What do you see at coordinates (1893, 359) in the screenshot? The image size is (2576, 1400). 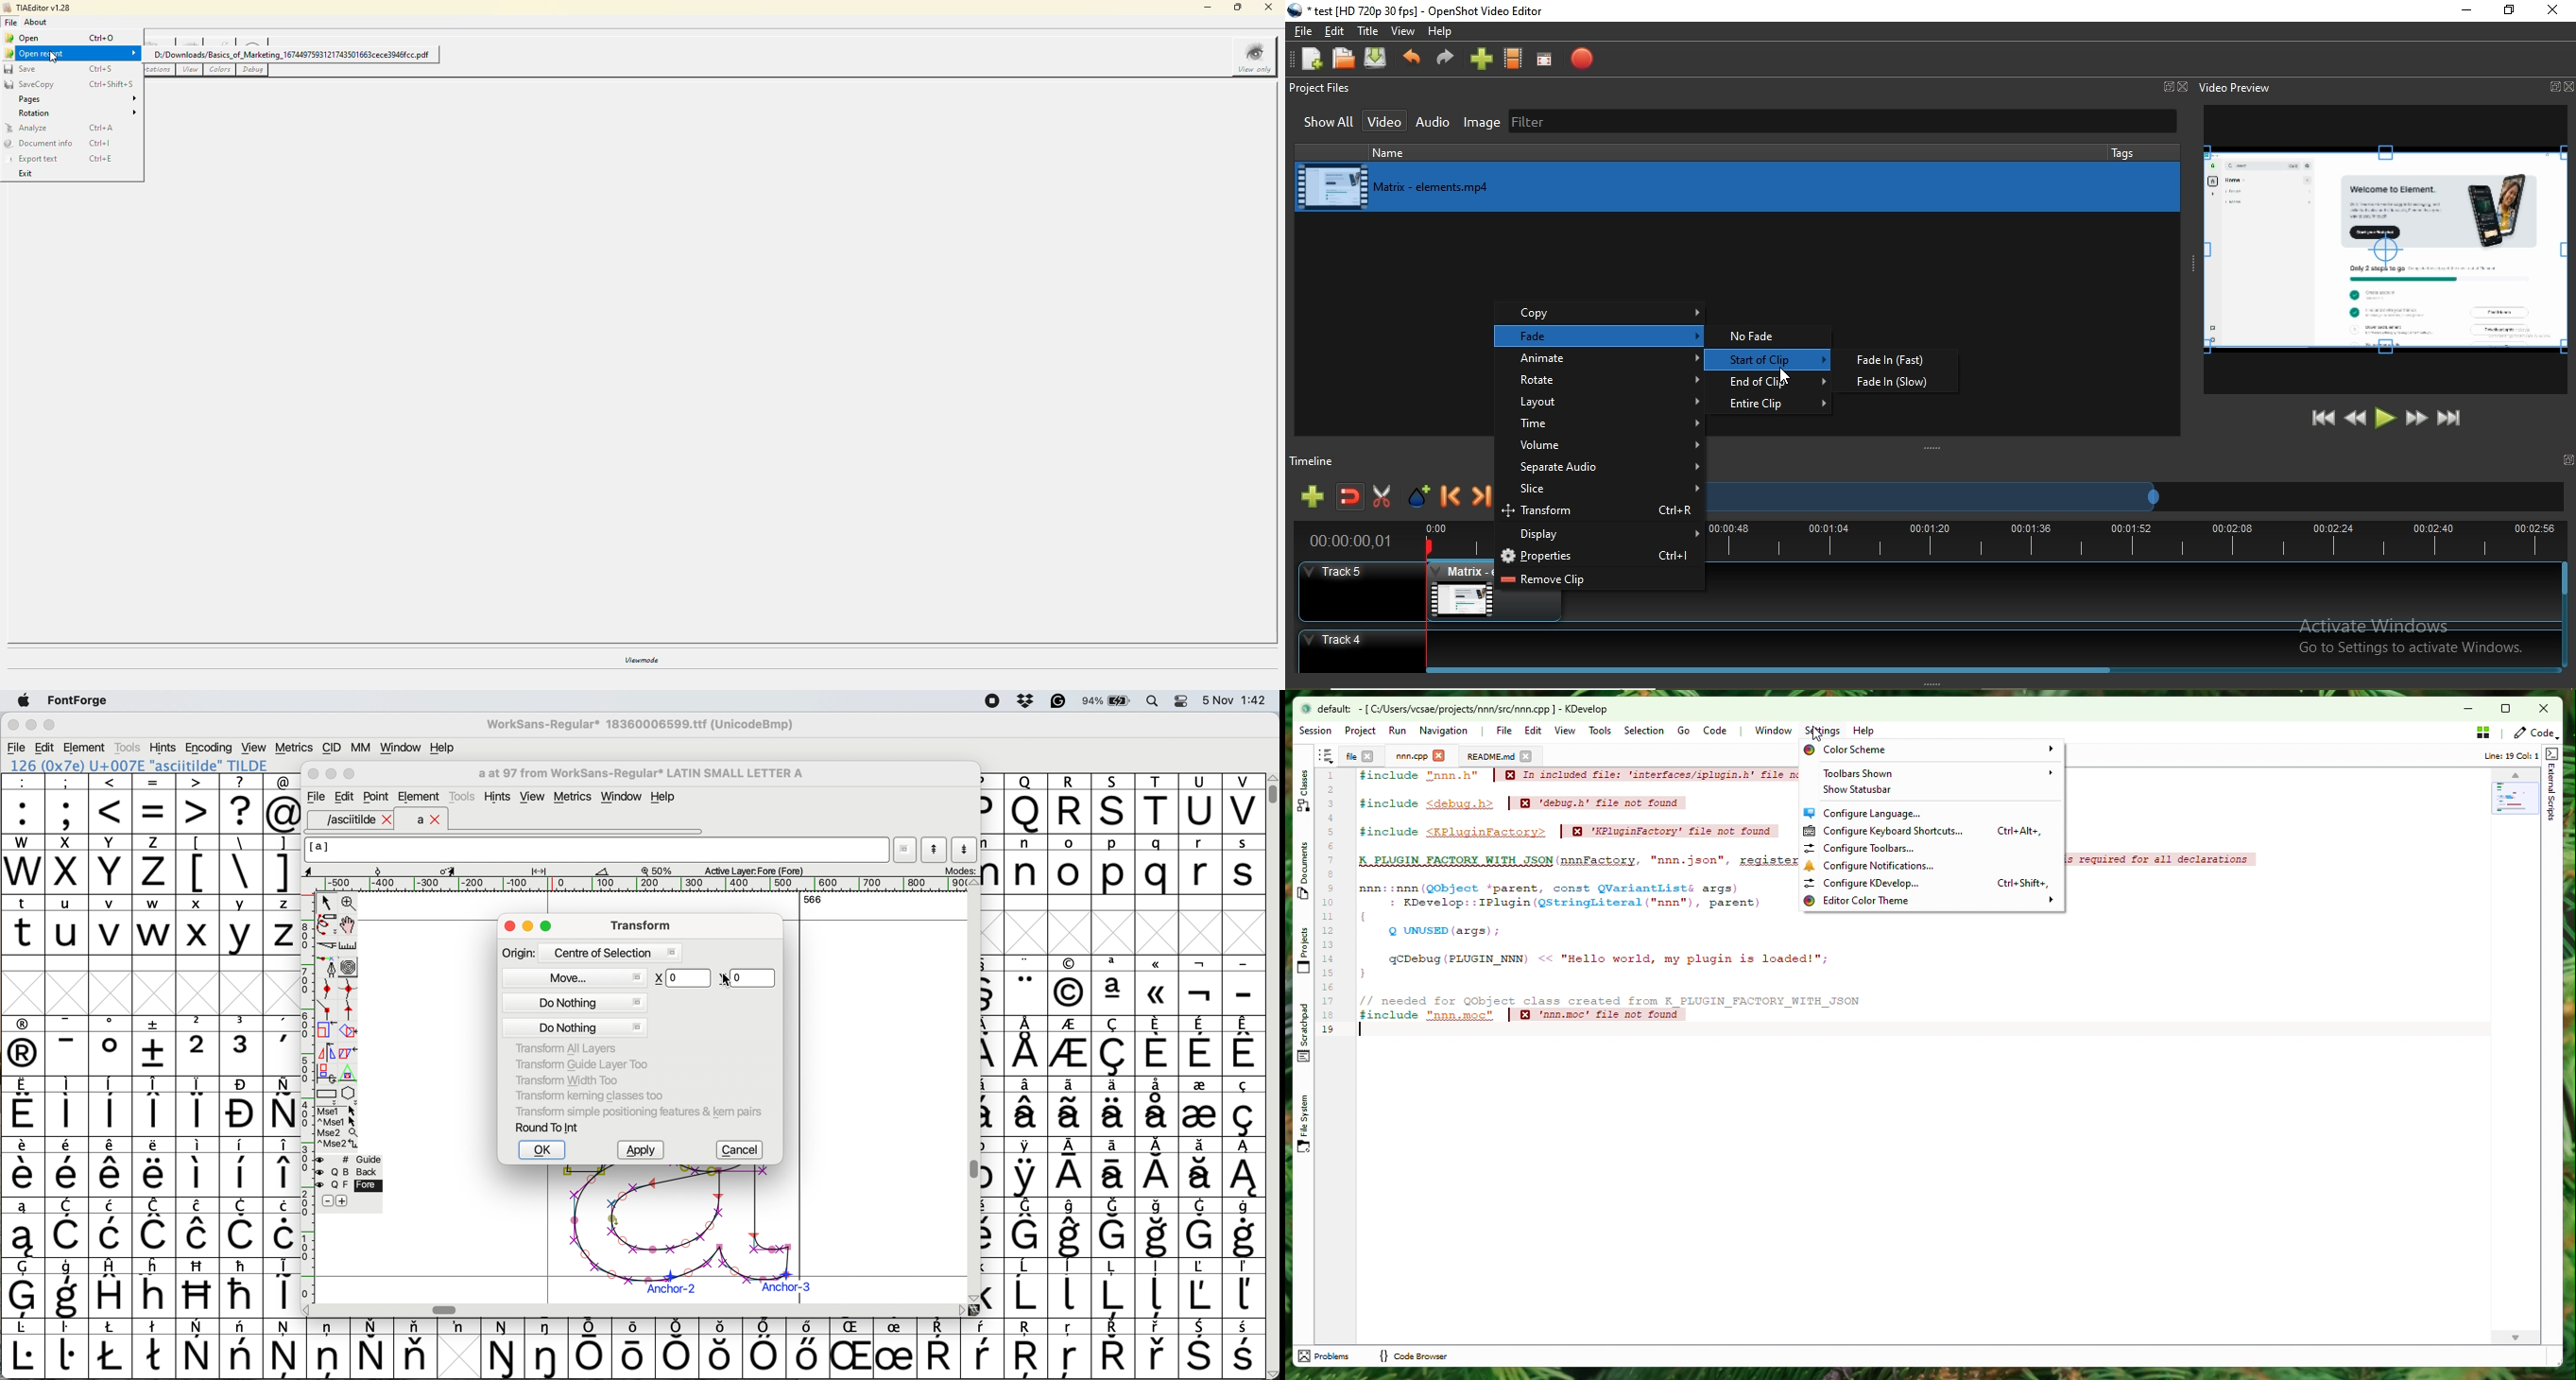 I see `fade in (fast)` at bounding box center [1893, 359].